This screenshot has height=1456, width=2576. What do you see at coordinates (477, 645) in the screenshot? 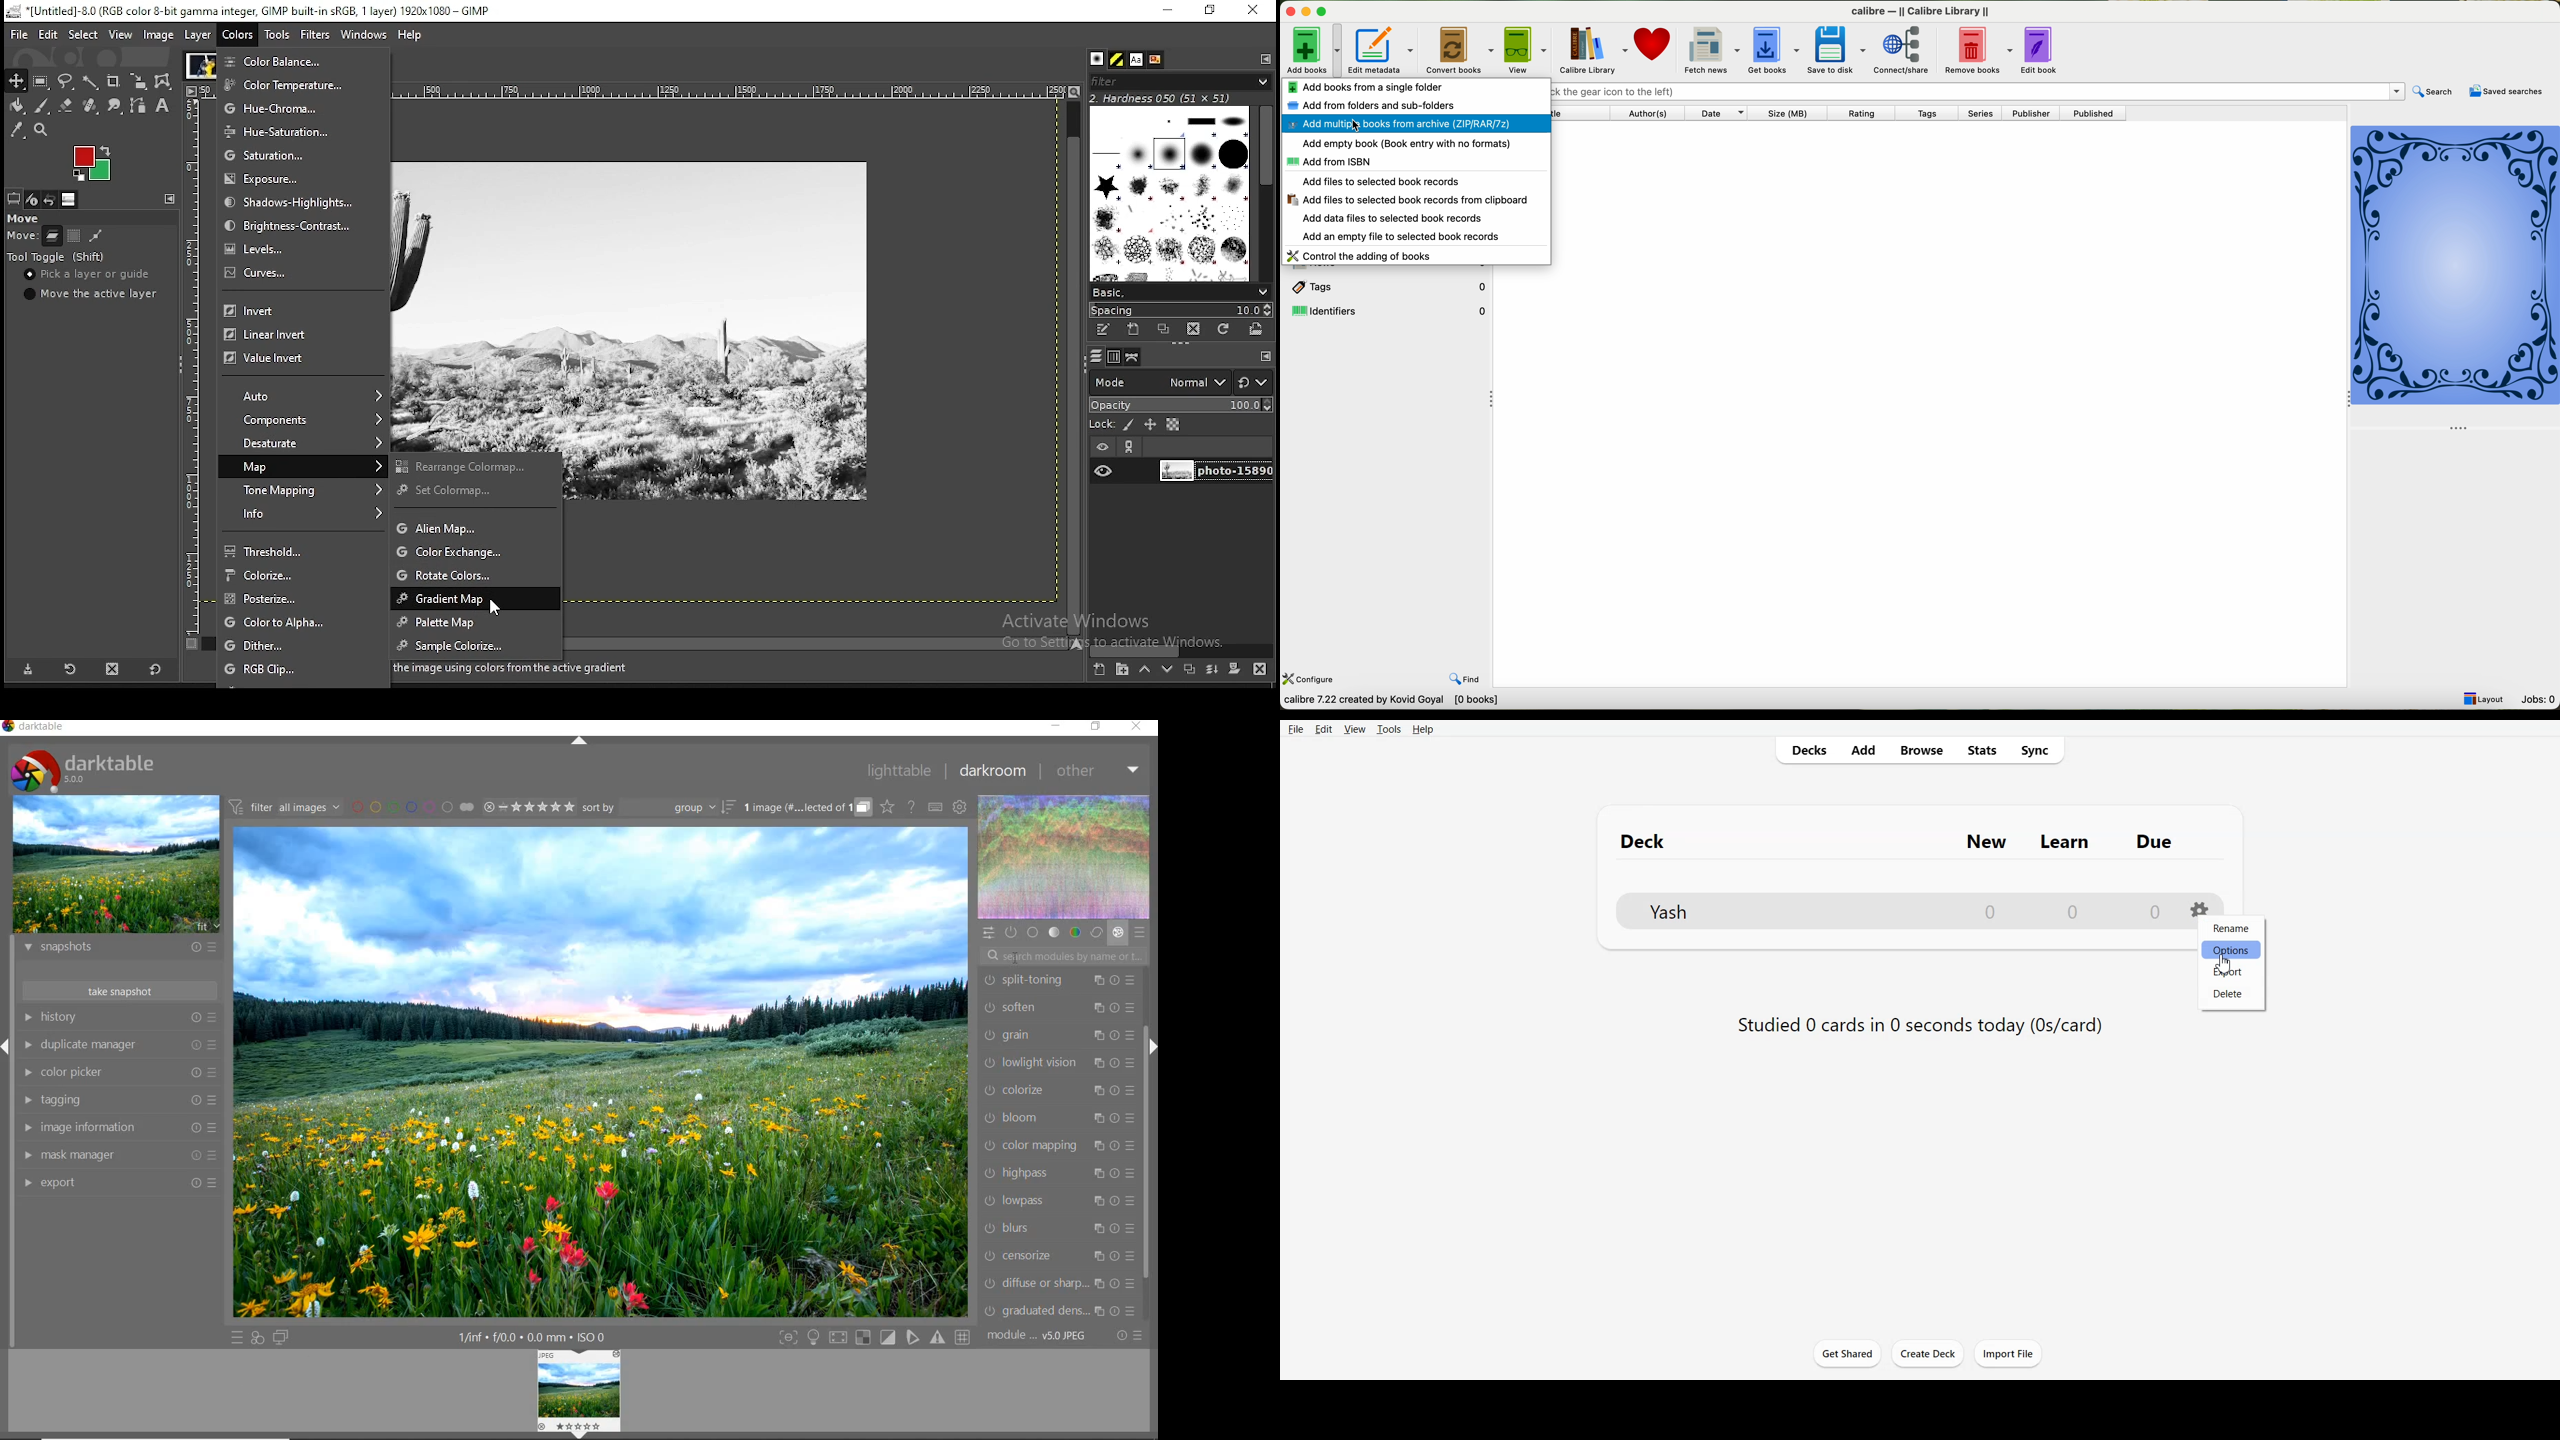
I see `sample colorize` at bounding box center [477, 645].